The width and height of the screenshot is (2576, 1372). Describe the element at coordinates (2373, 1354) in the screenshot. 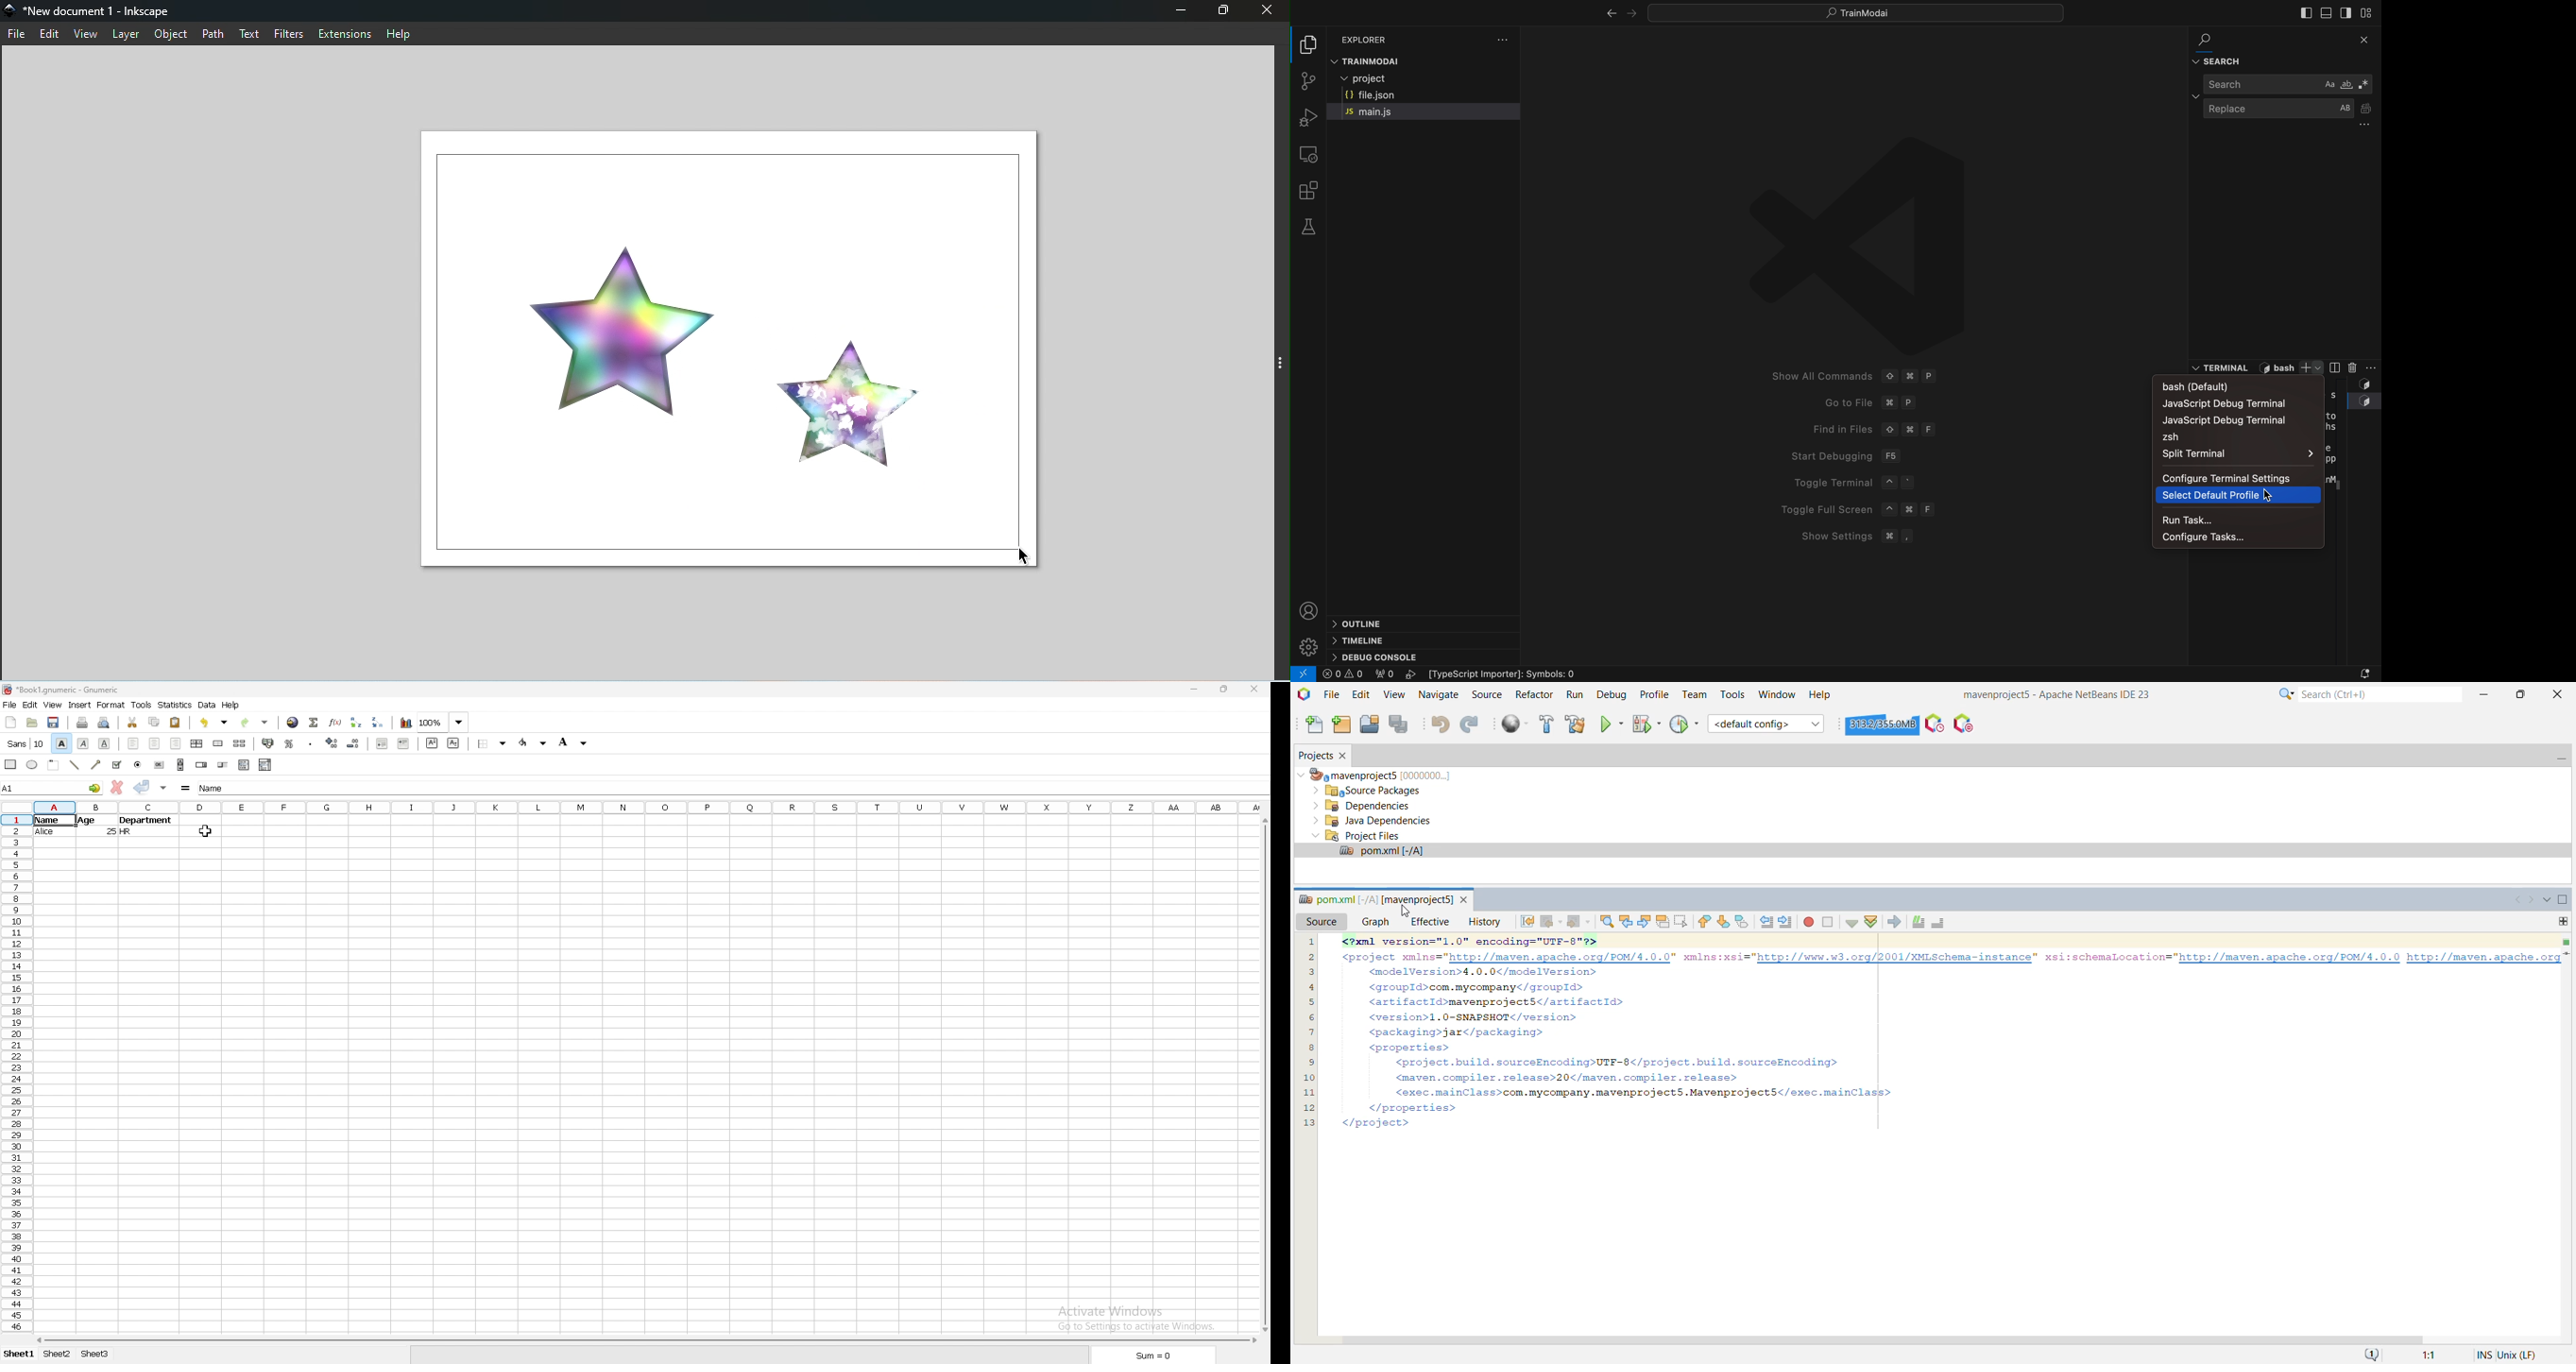

I see `Notifications` at that location.